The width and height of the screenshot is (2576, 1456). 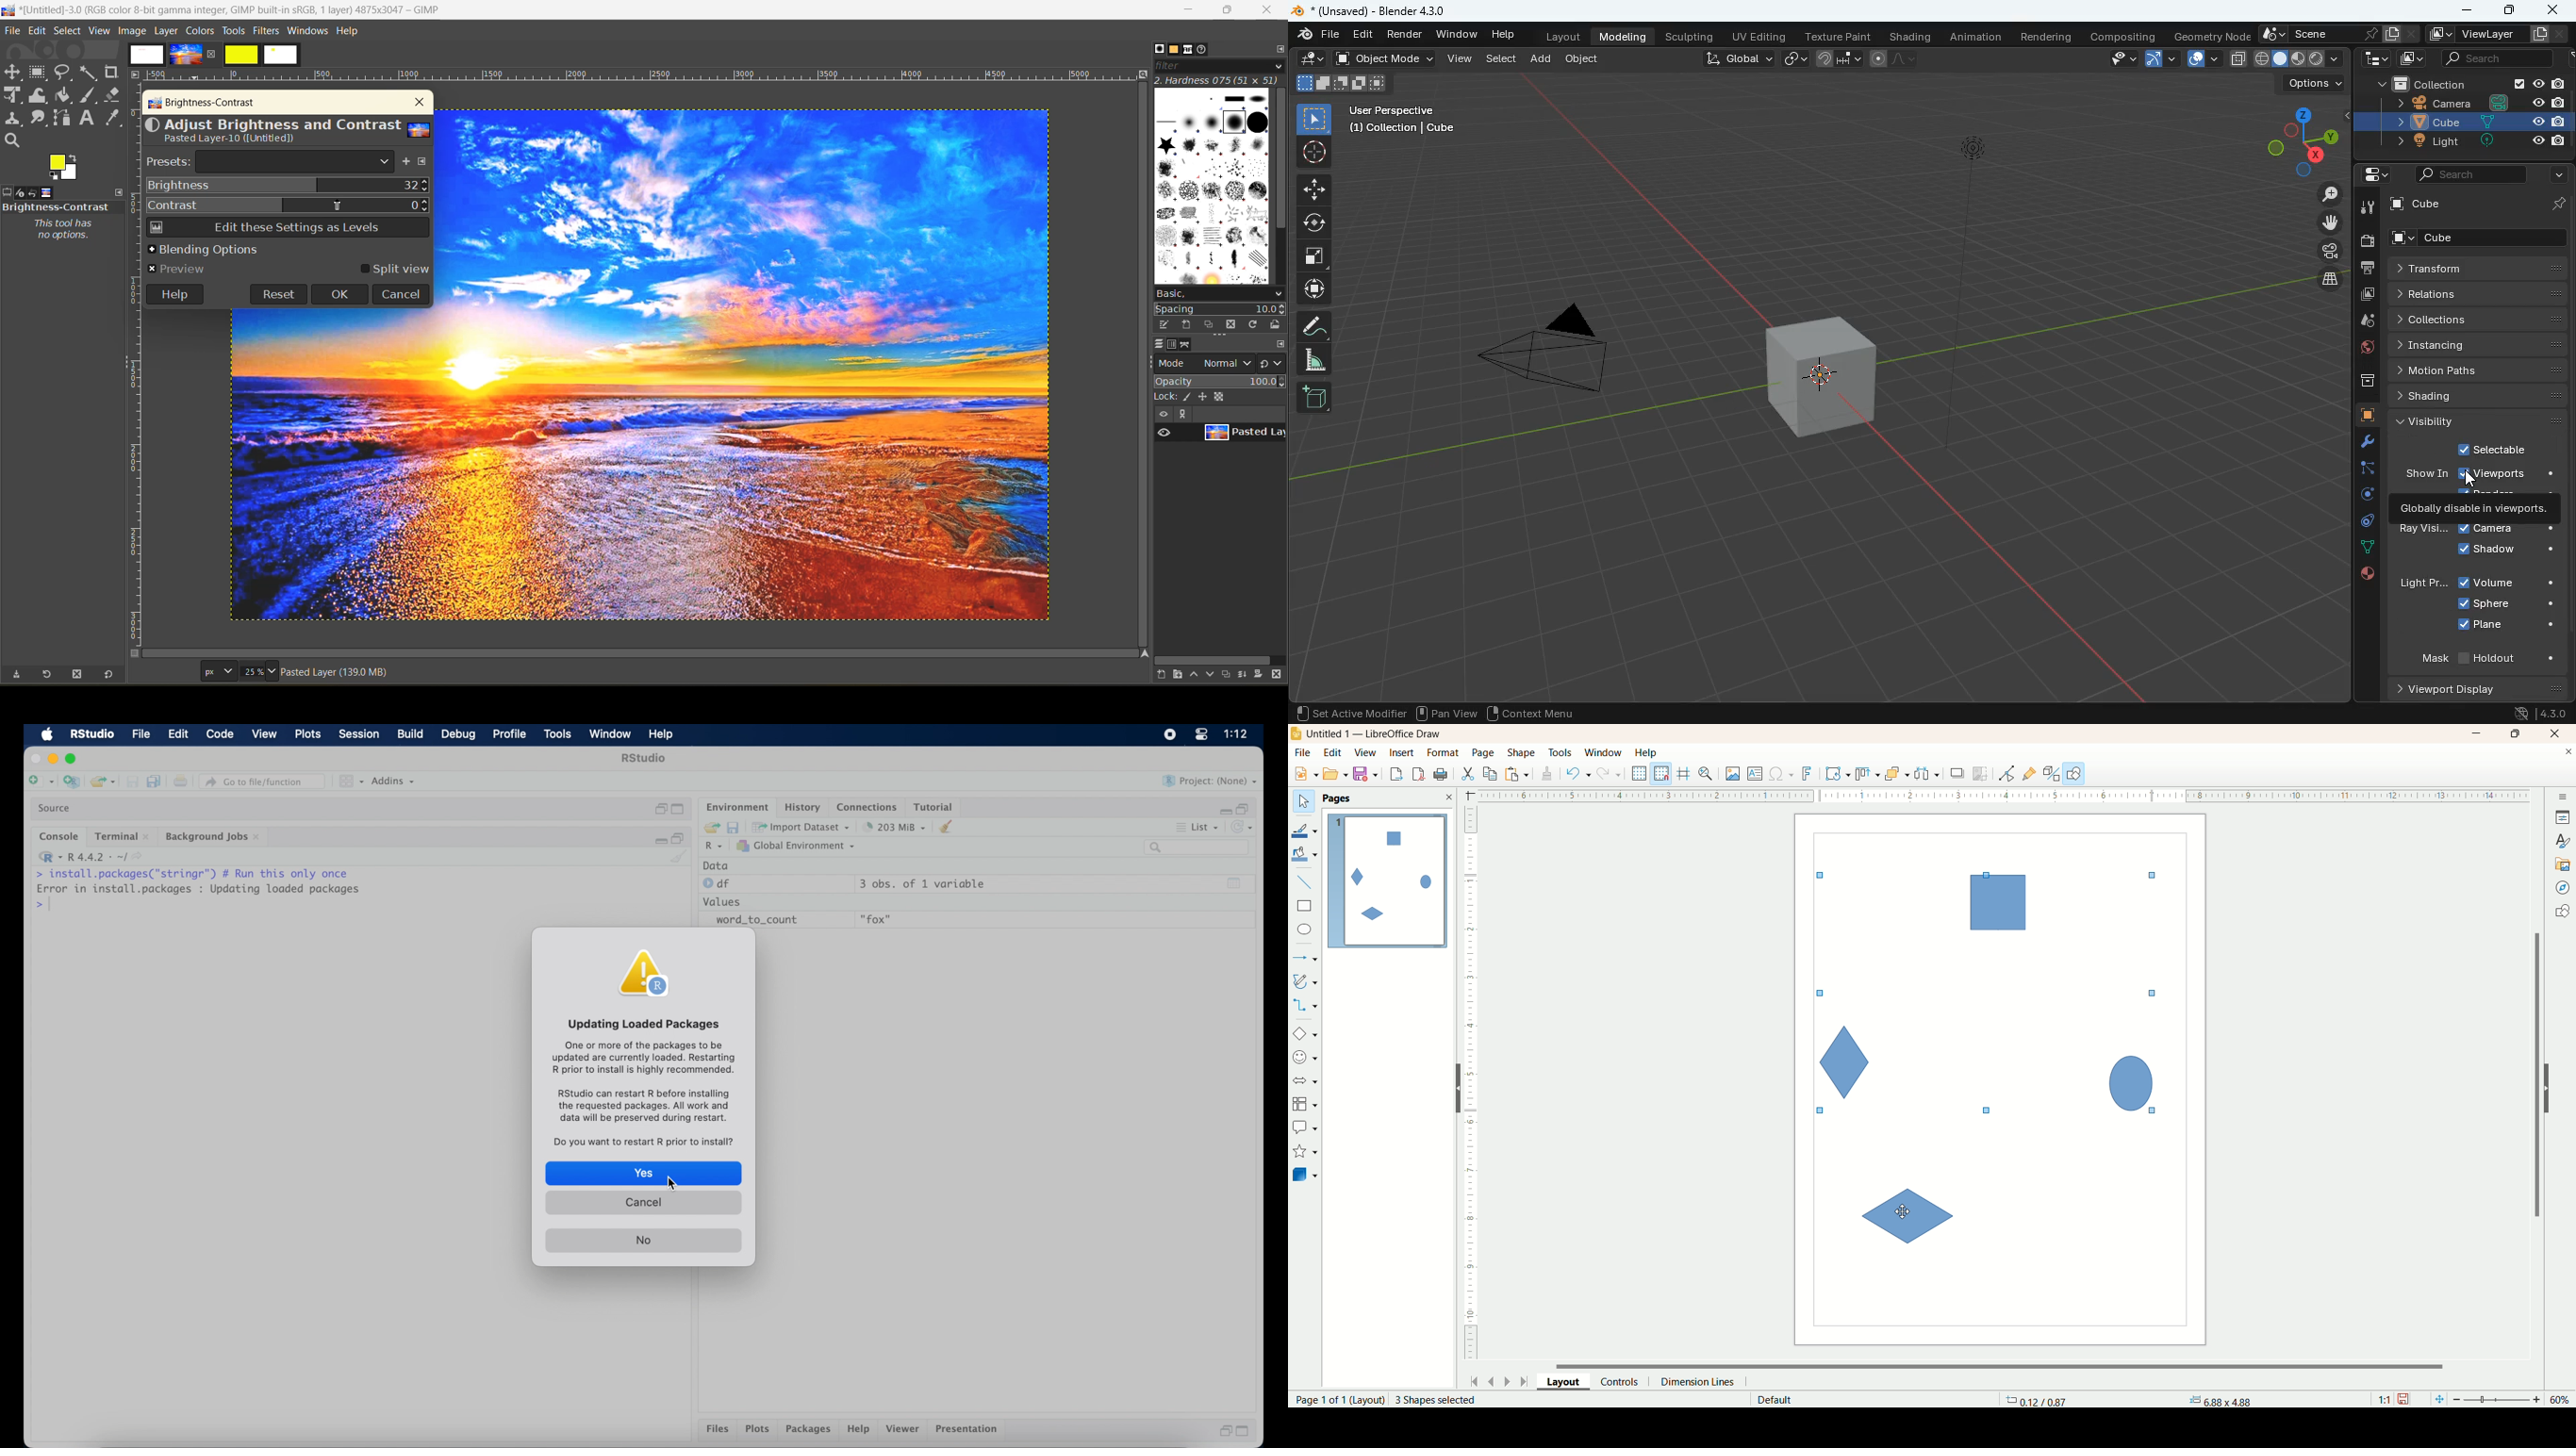 I want to click on edit, so click(x=178, y=735).